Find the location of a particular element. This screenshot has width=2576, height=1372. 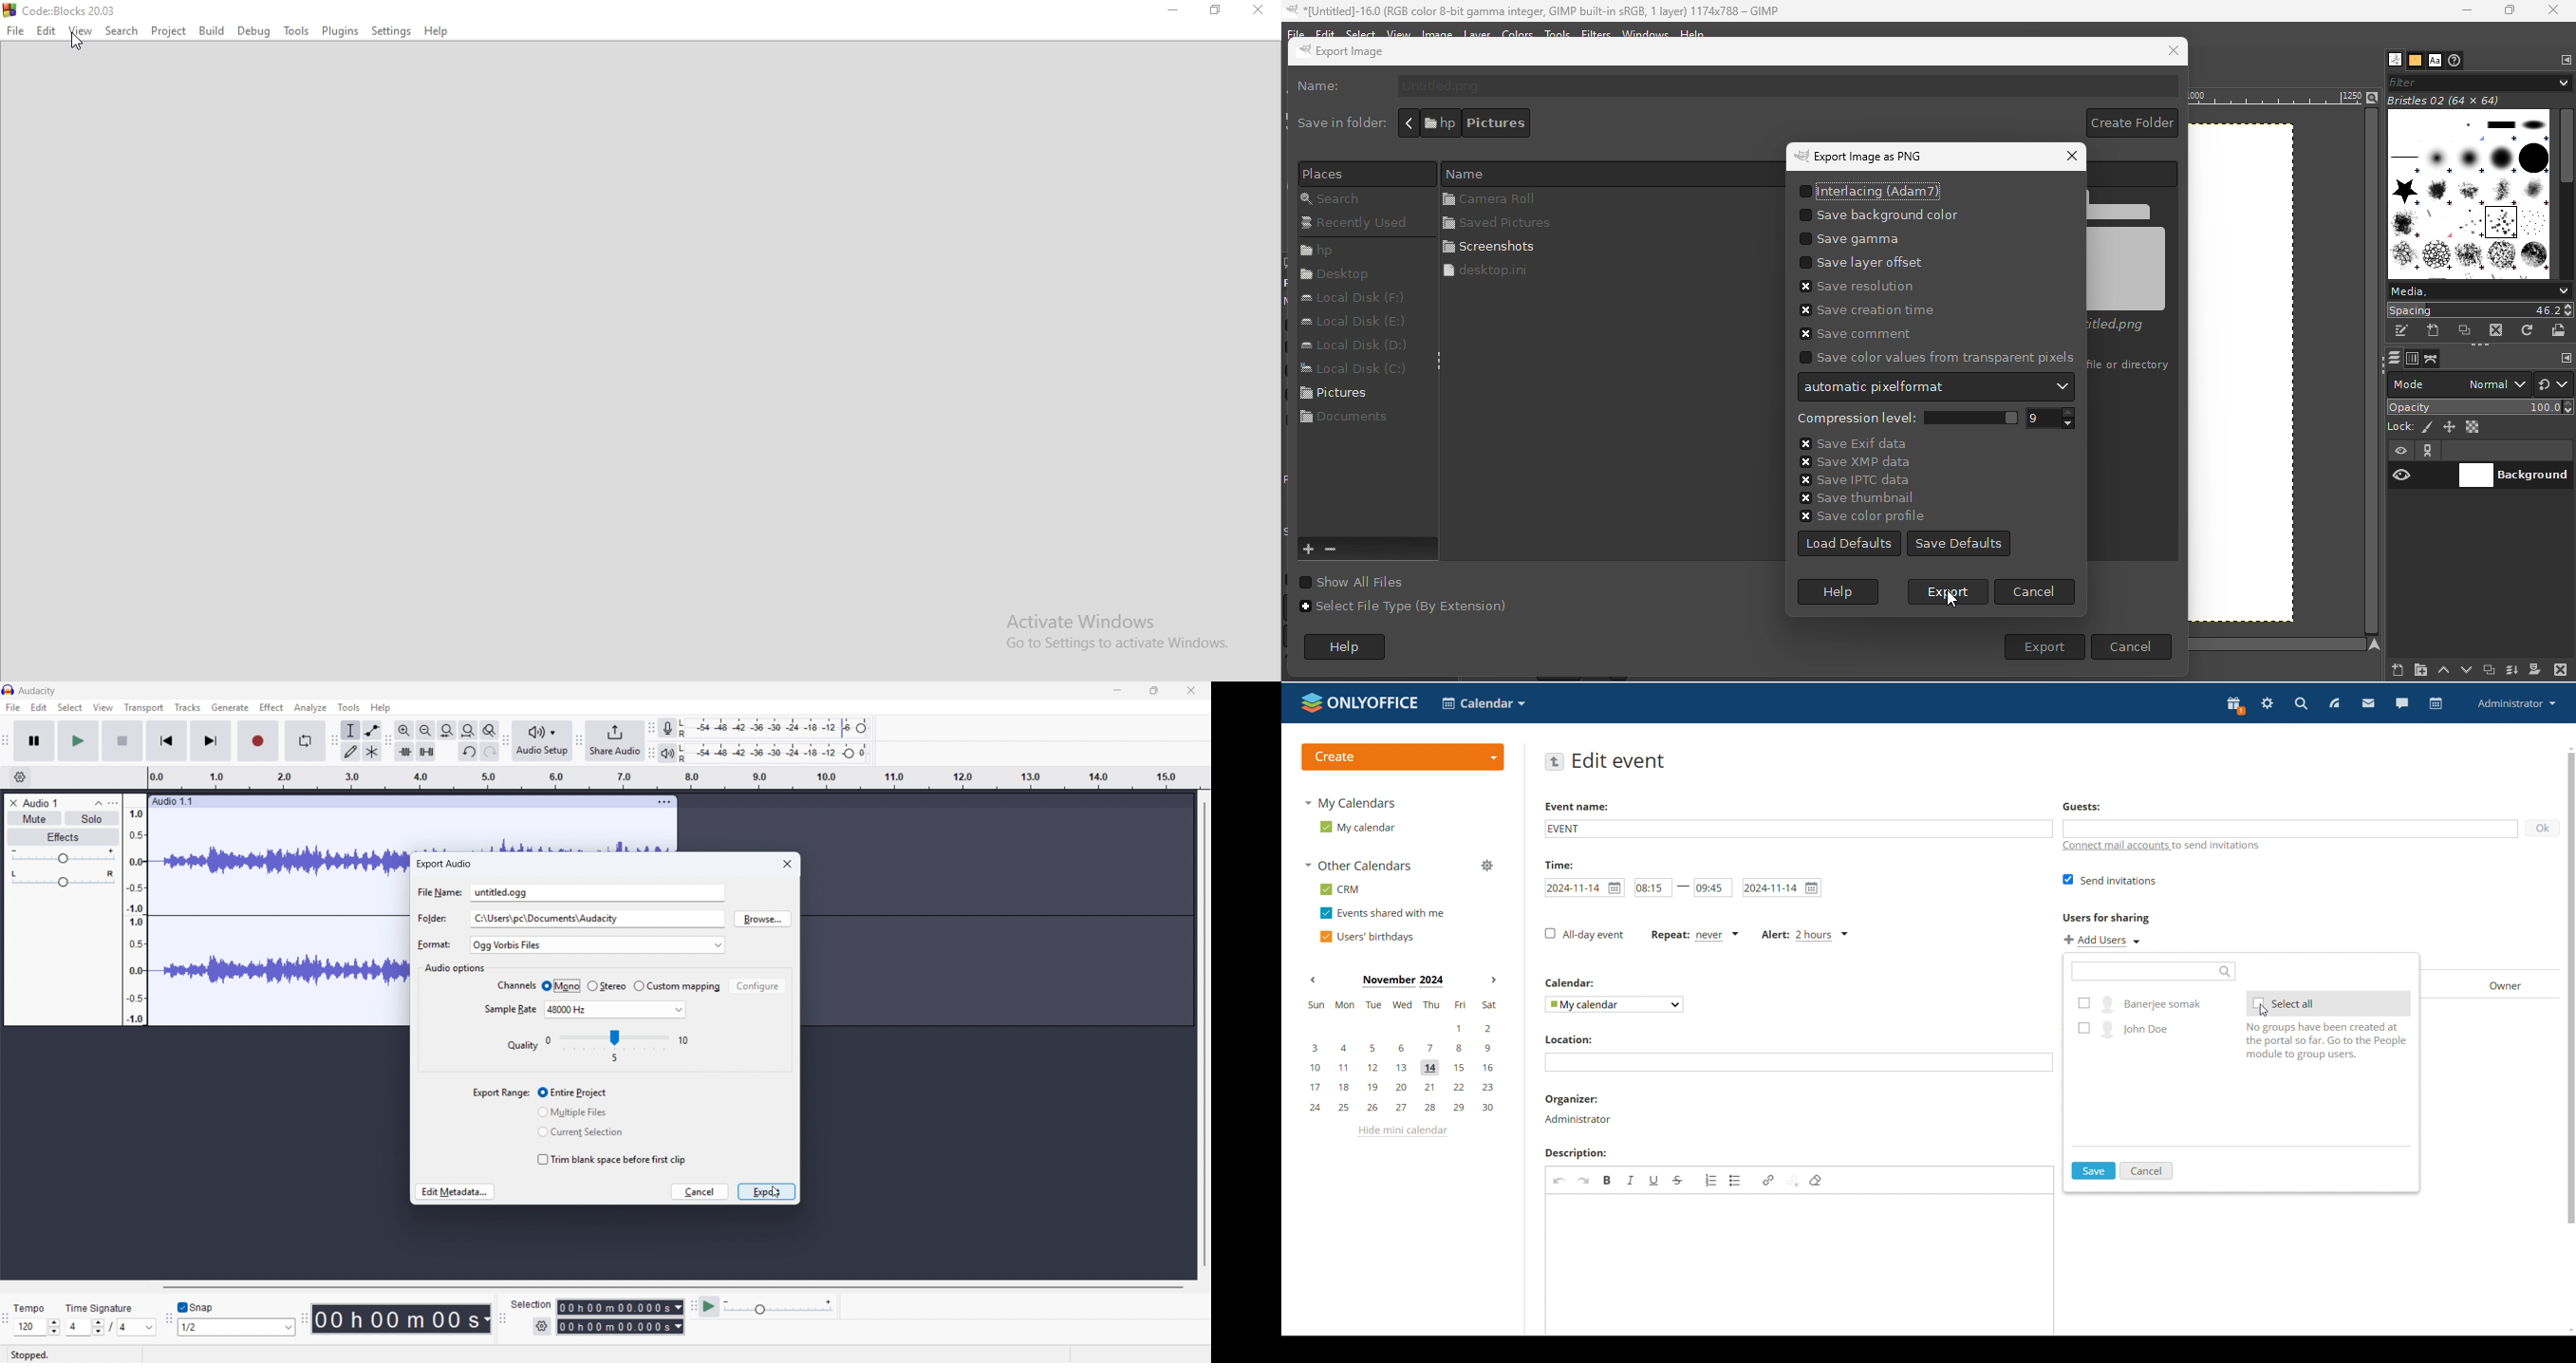

italic is located at coordinates (1631, 1180).